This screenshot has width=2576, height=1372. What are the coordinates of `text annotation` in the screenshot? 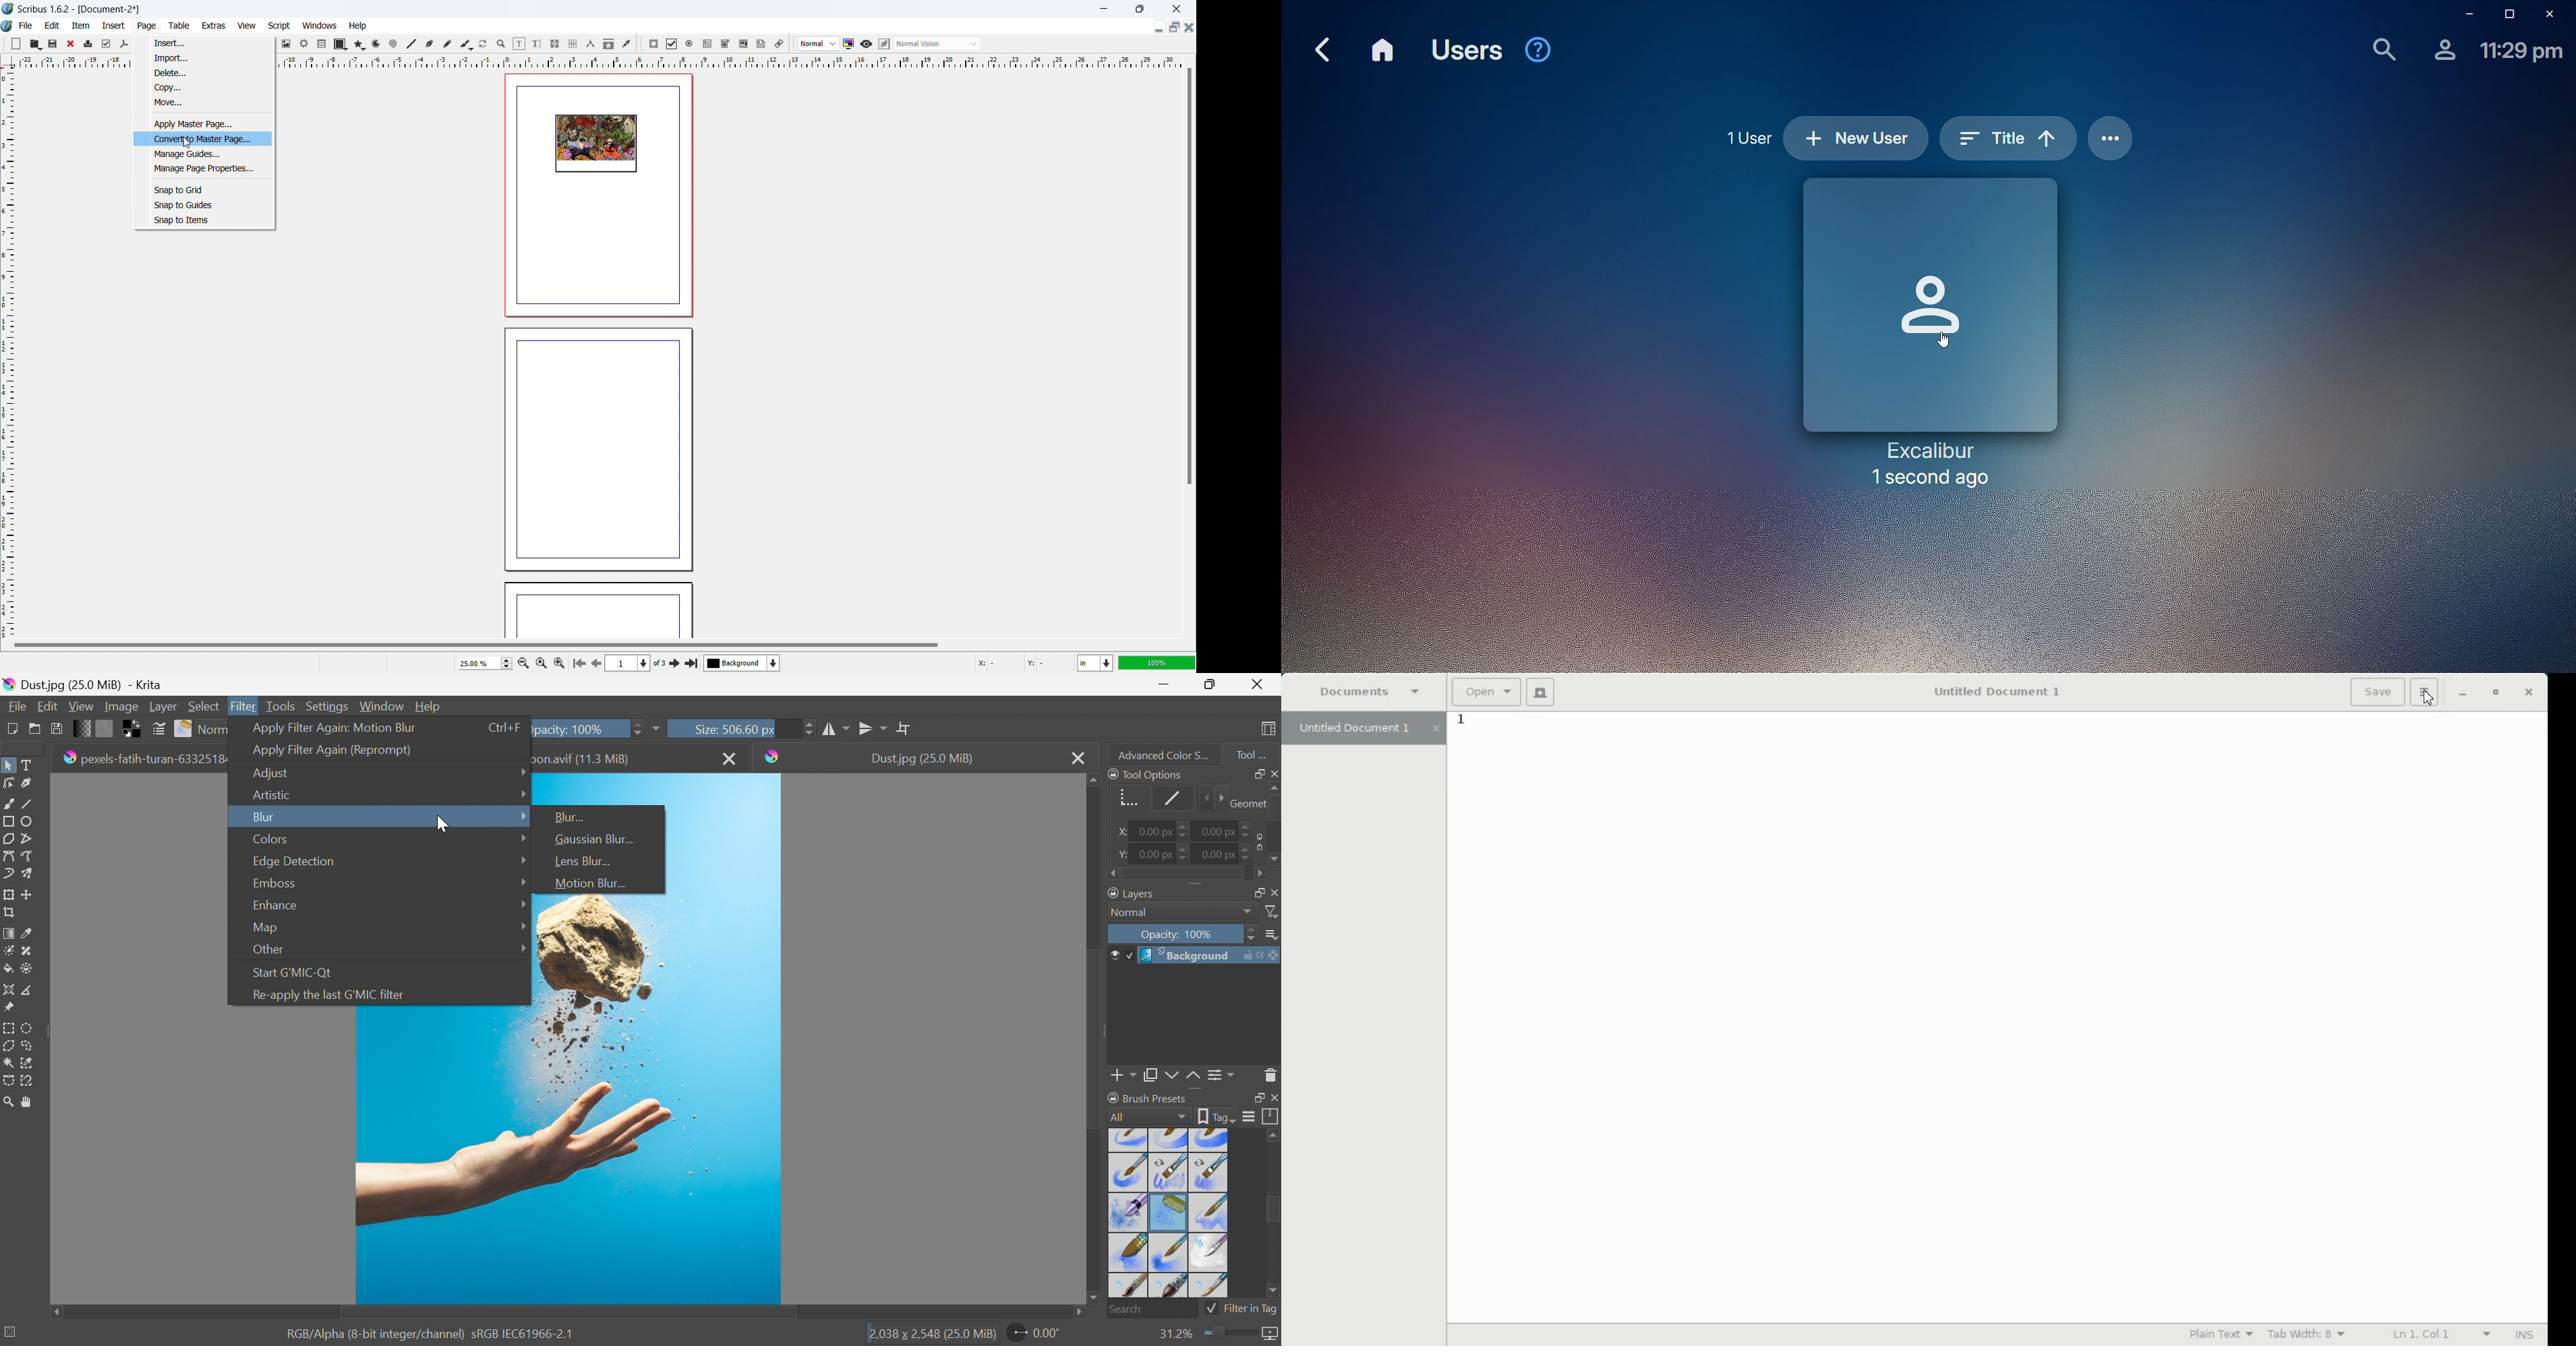 It's located at (761, 44).